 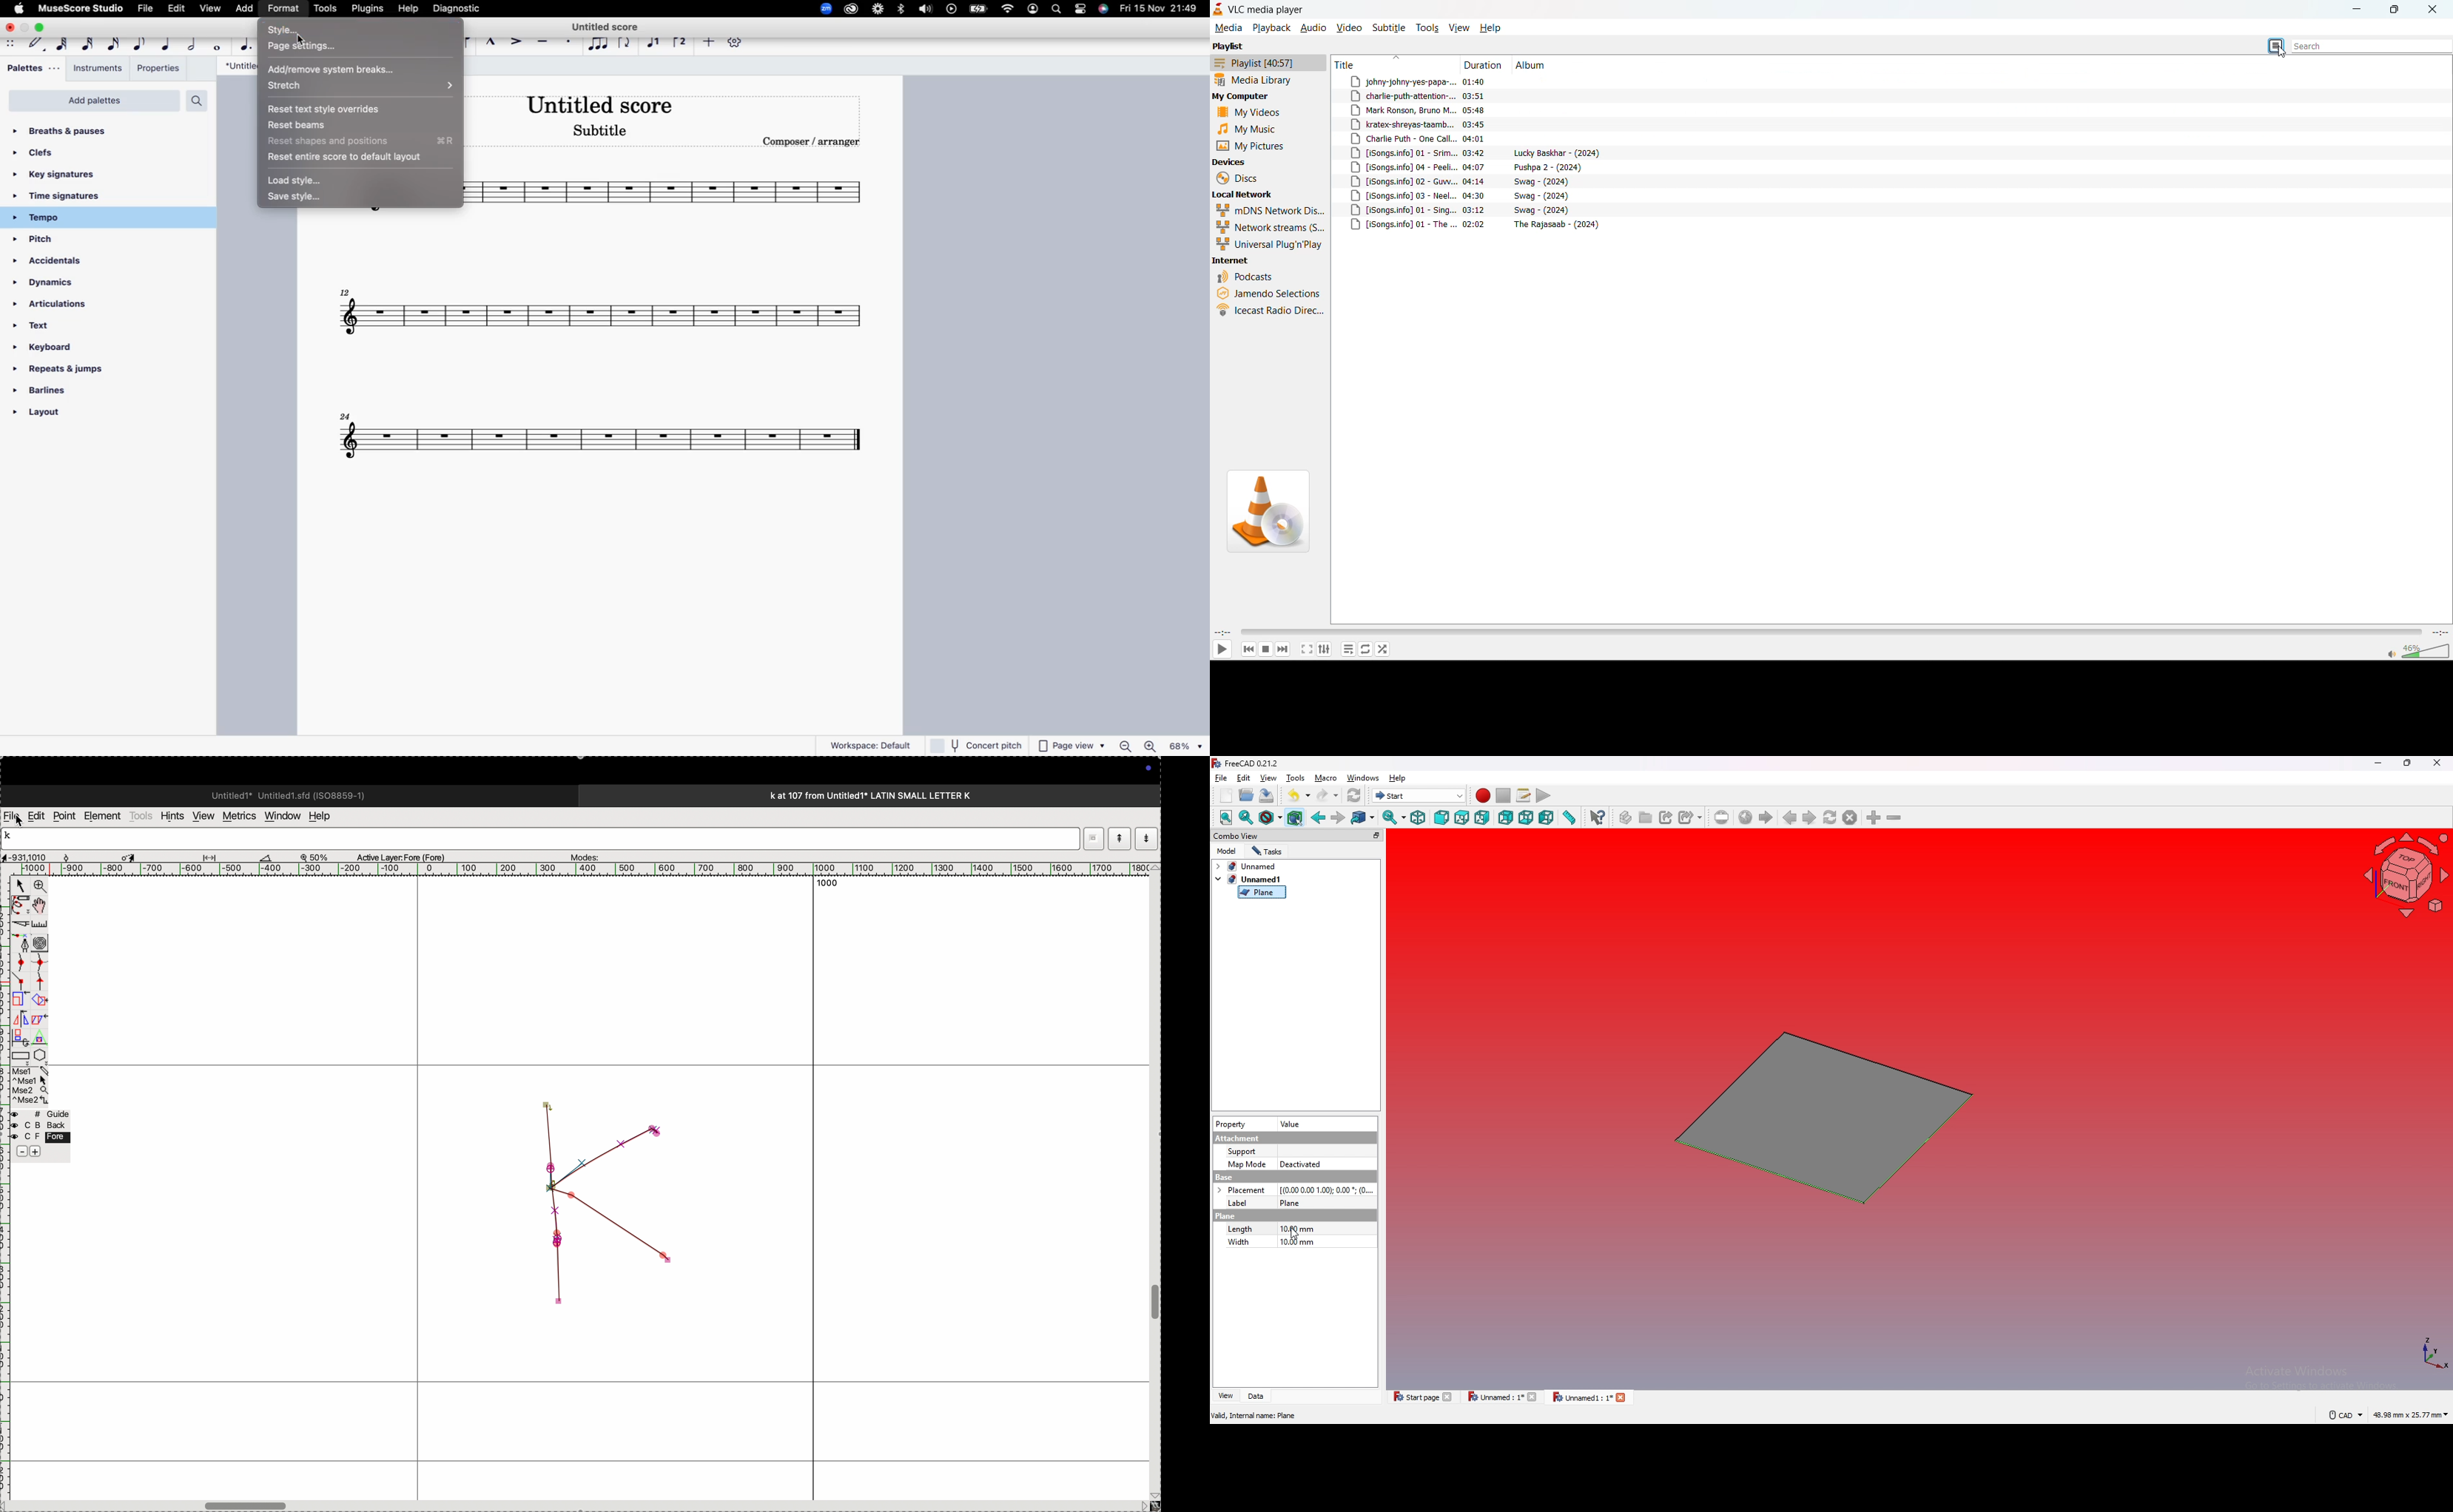 I want to click on 16th note, so click(x=114, y=42).